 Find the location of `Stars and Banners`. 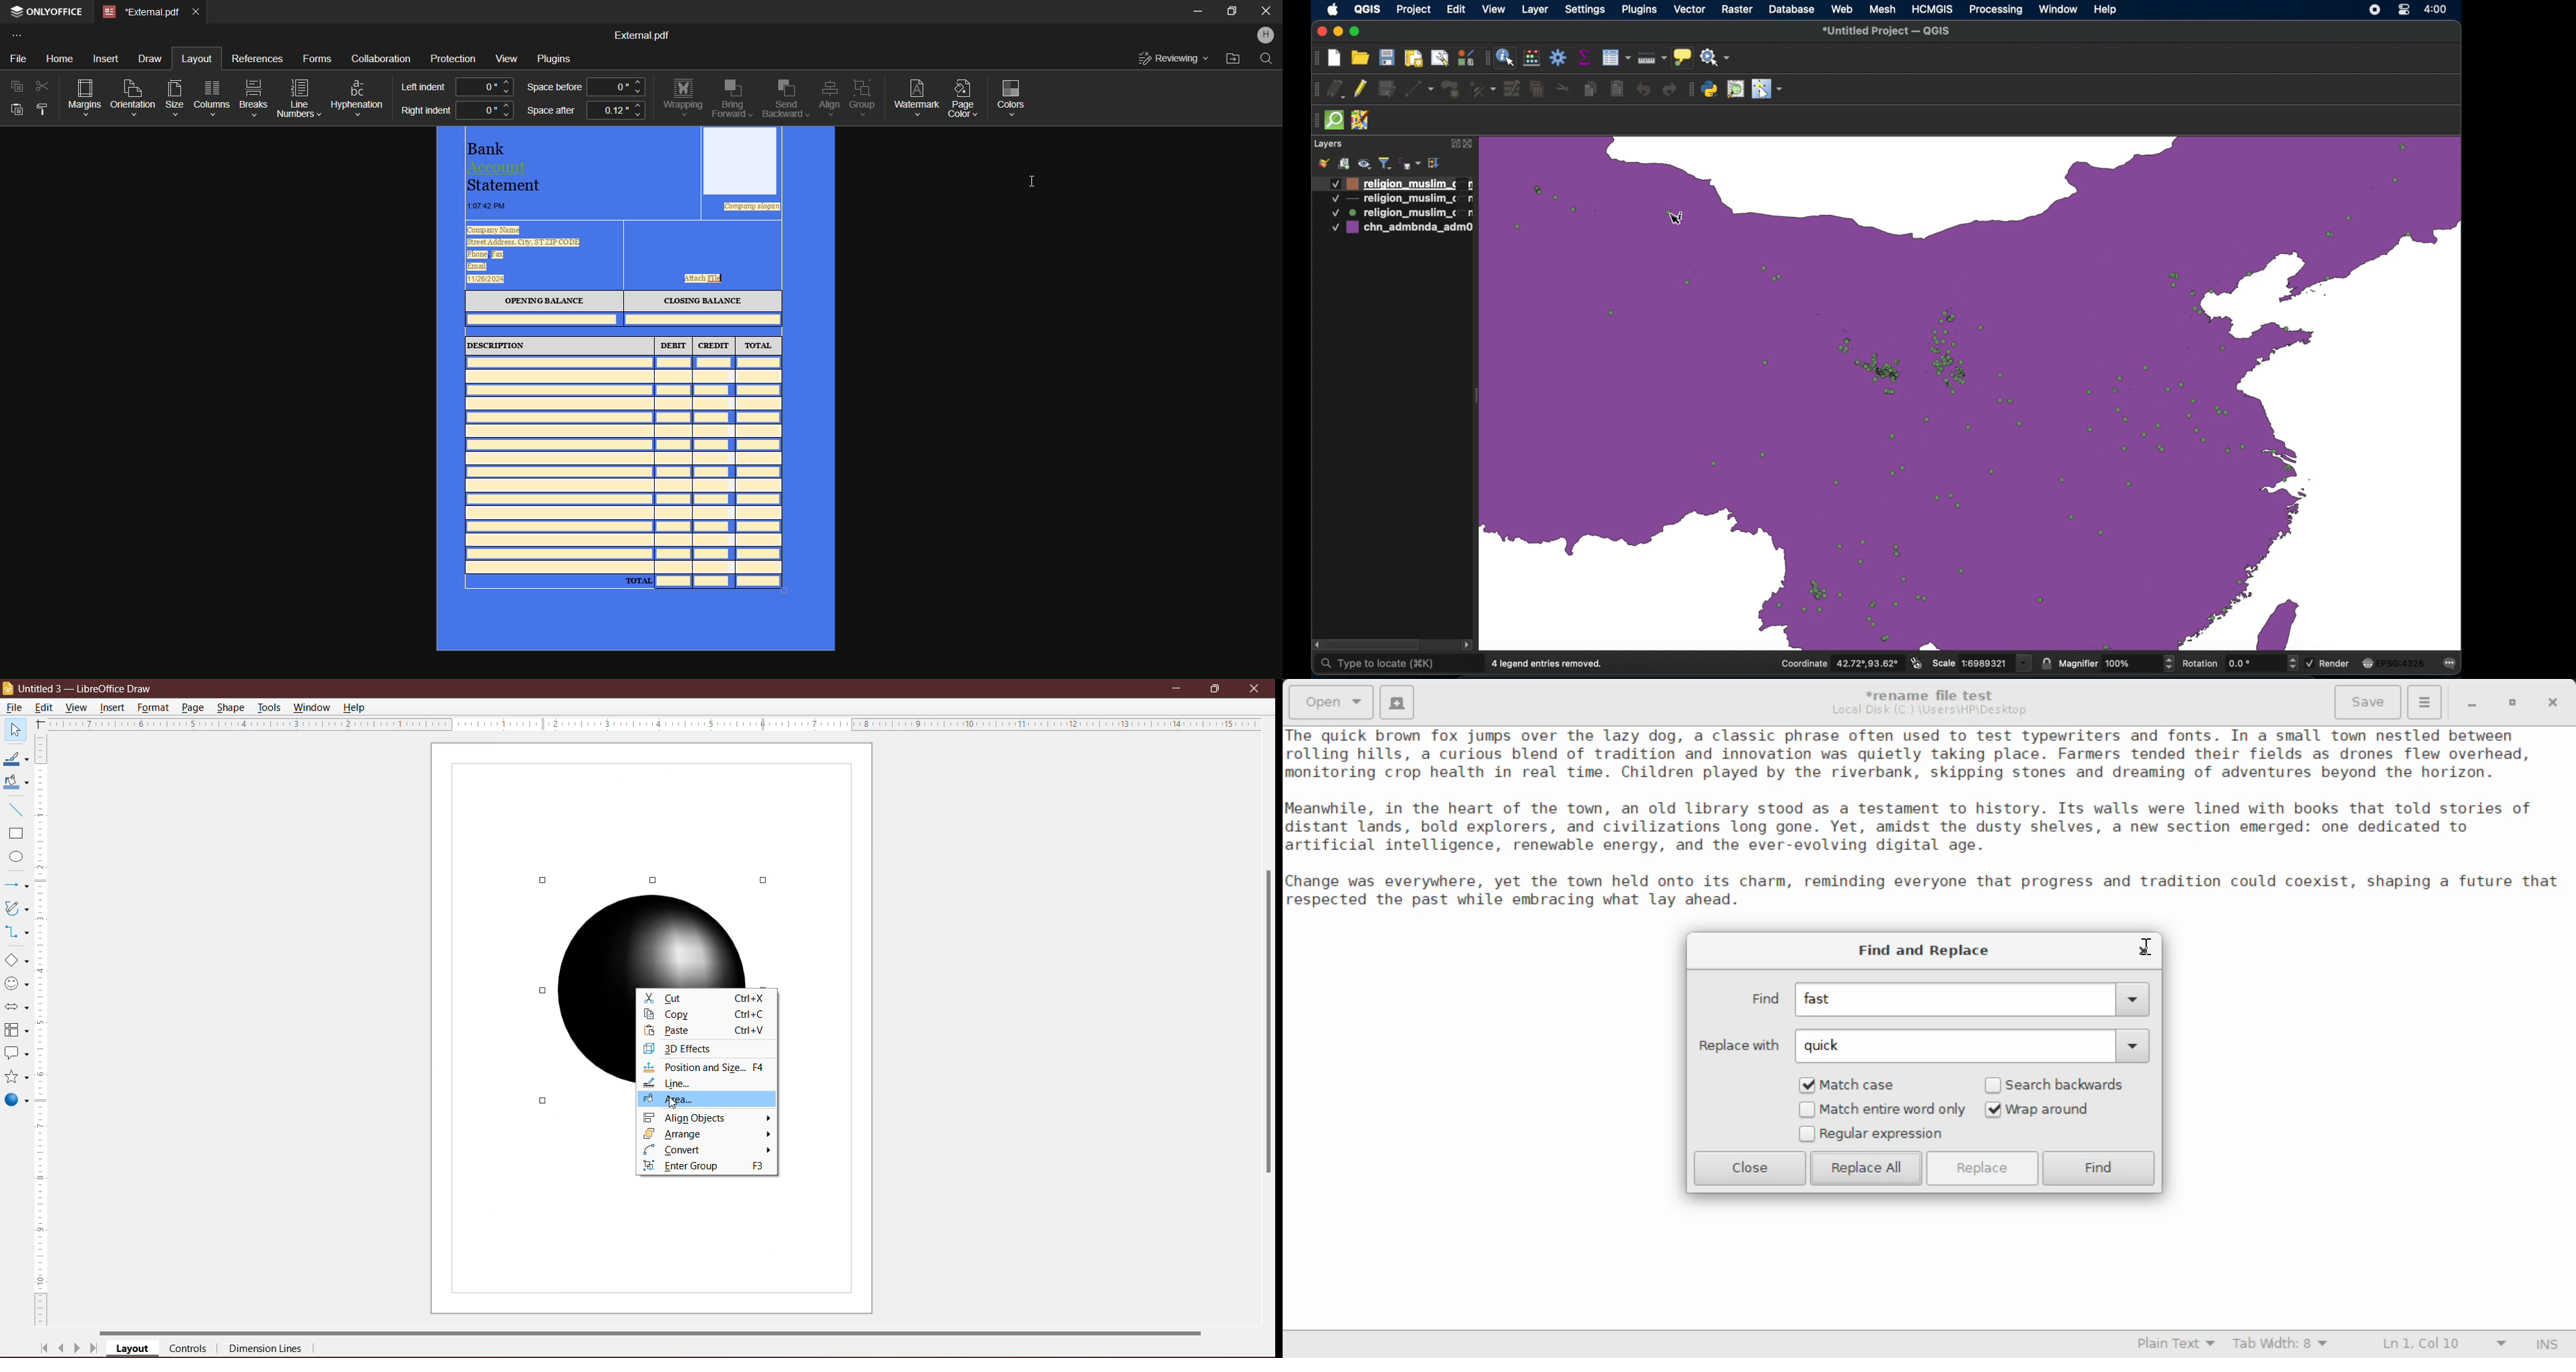

Stars and Banners is located at coordinates (15, 1078).